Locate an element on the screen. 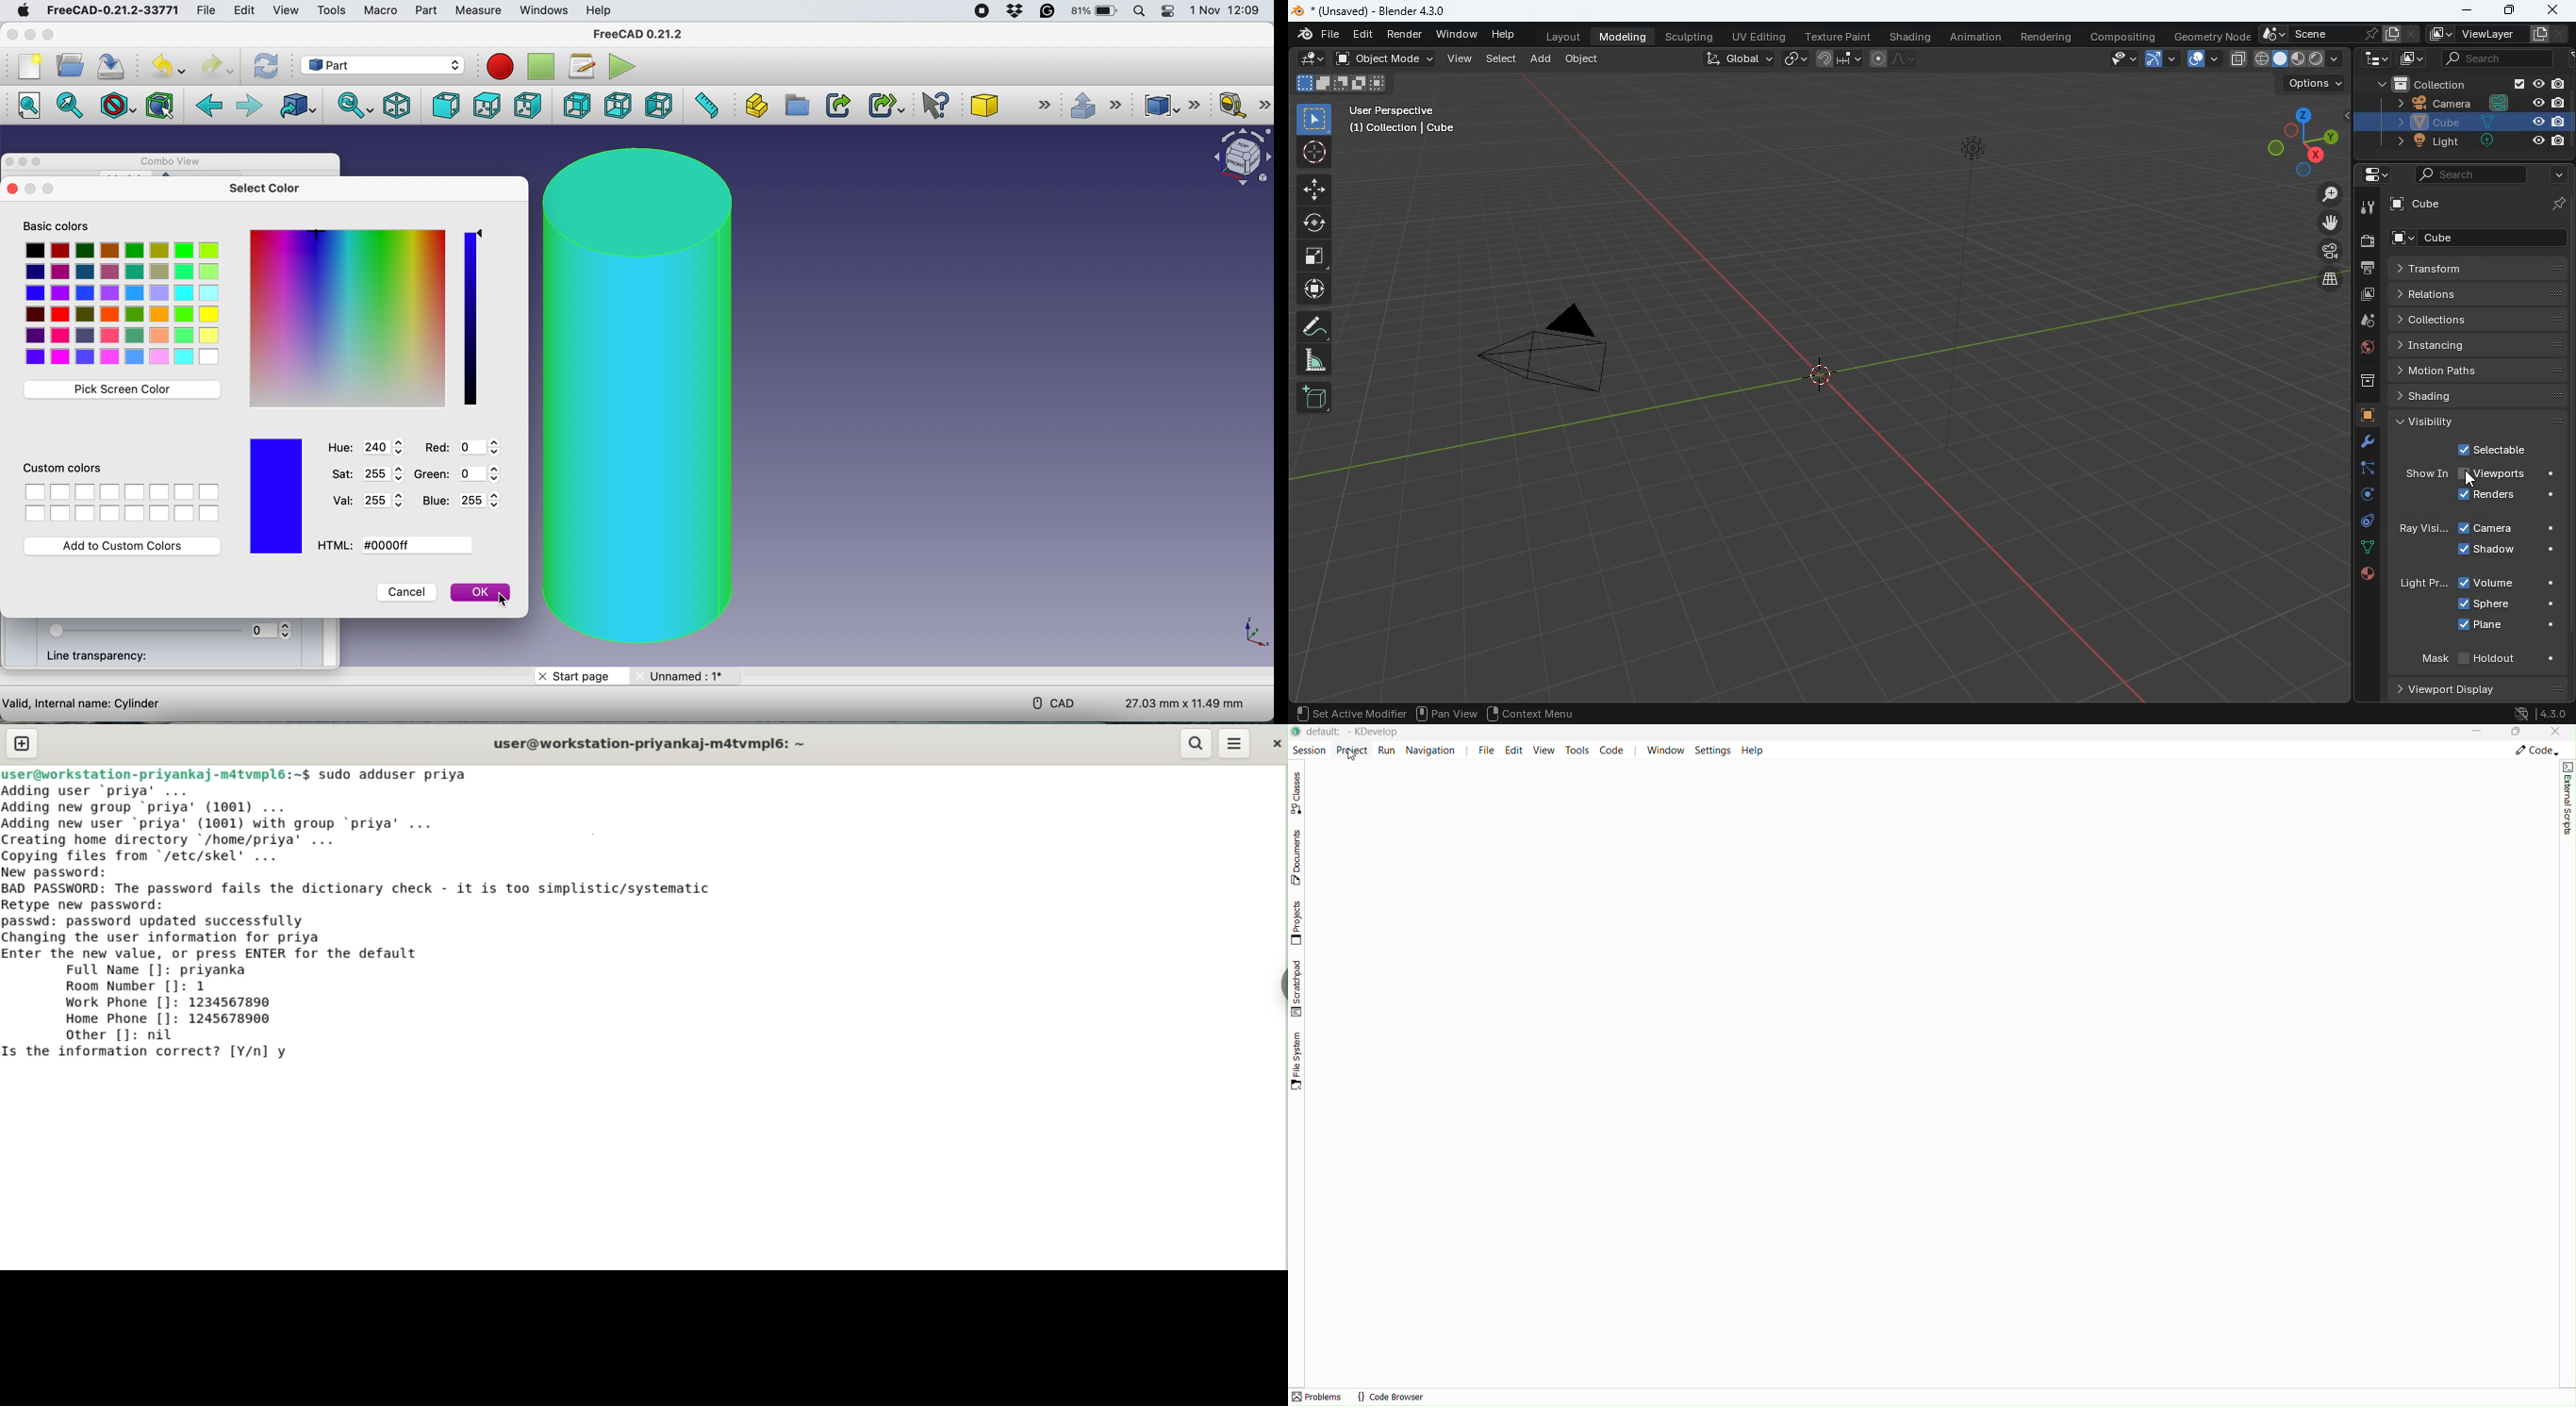  pin is located at coordinates (2558, 204).